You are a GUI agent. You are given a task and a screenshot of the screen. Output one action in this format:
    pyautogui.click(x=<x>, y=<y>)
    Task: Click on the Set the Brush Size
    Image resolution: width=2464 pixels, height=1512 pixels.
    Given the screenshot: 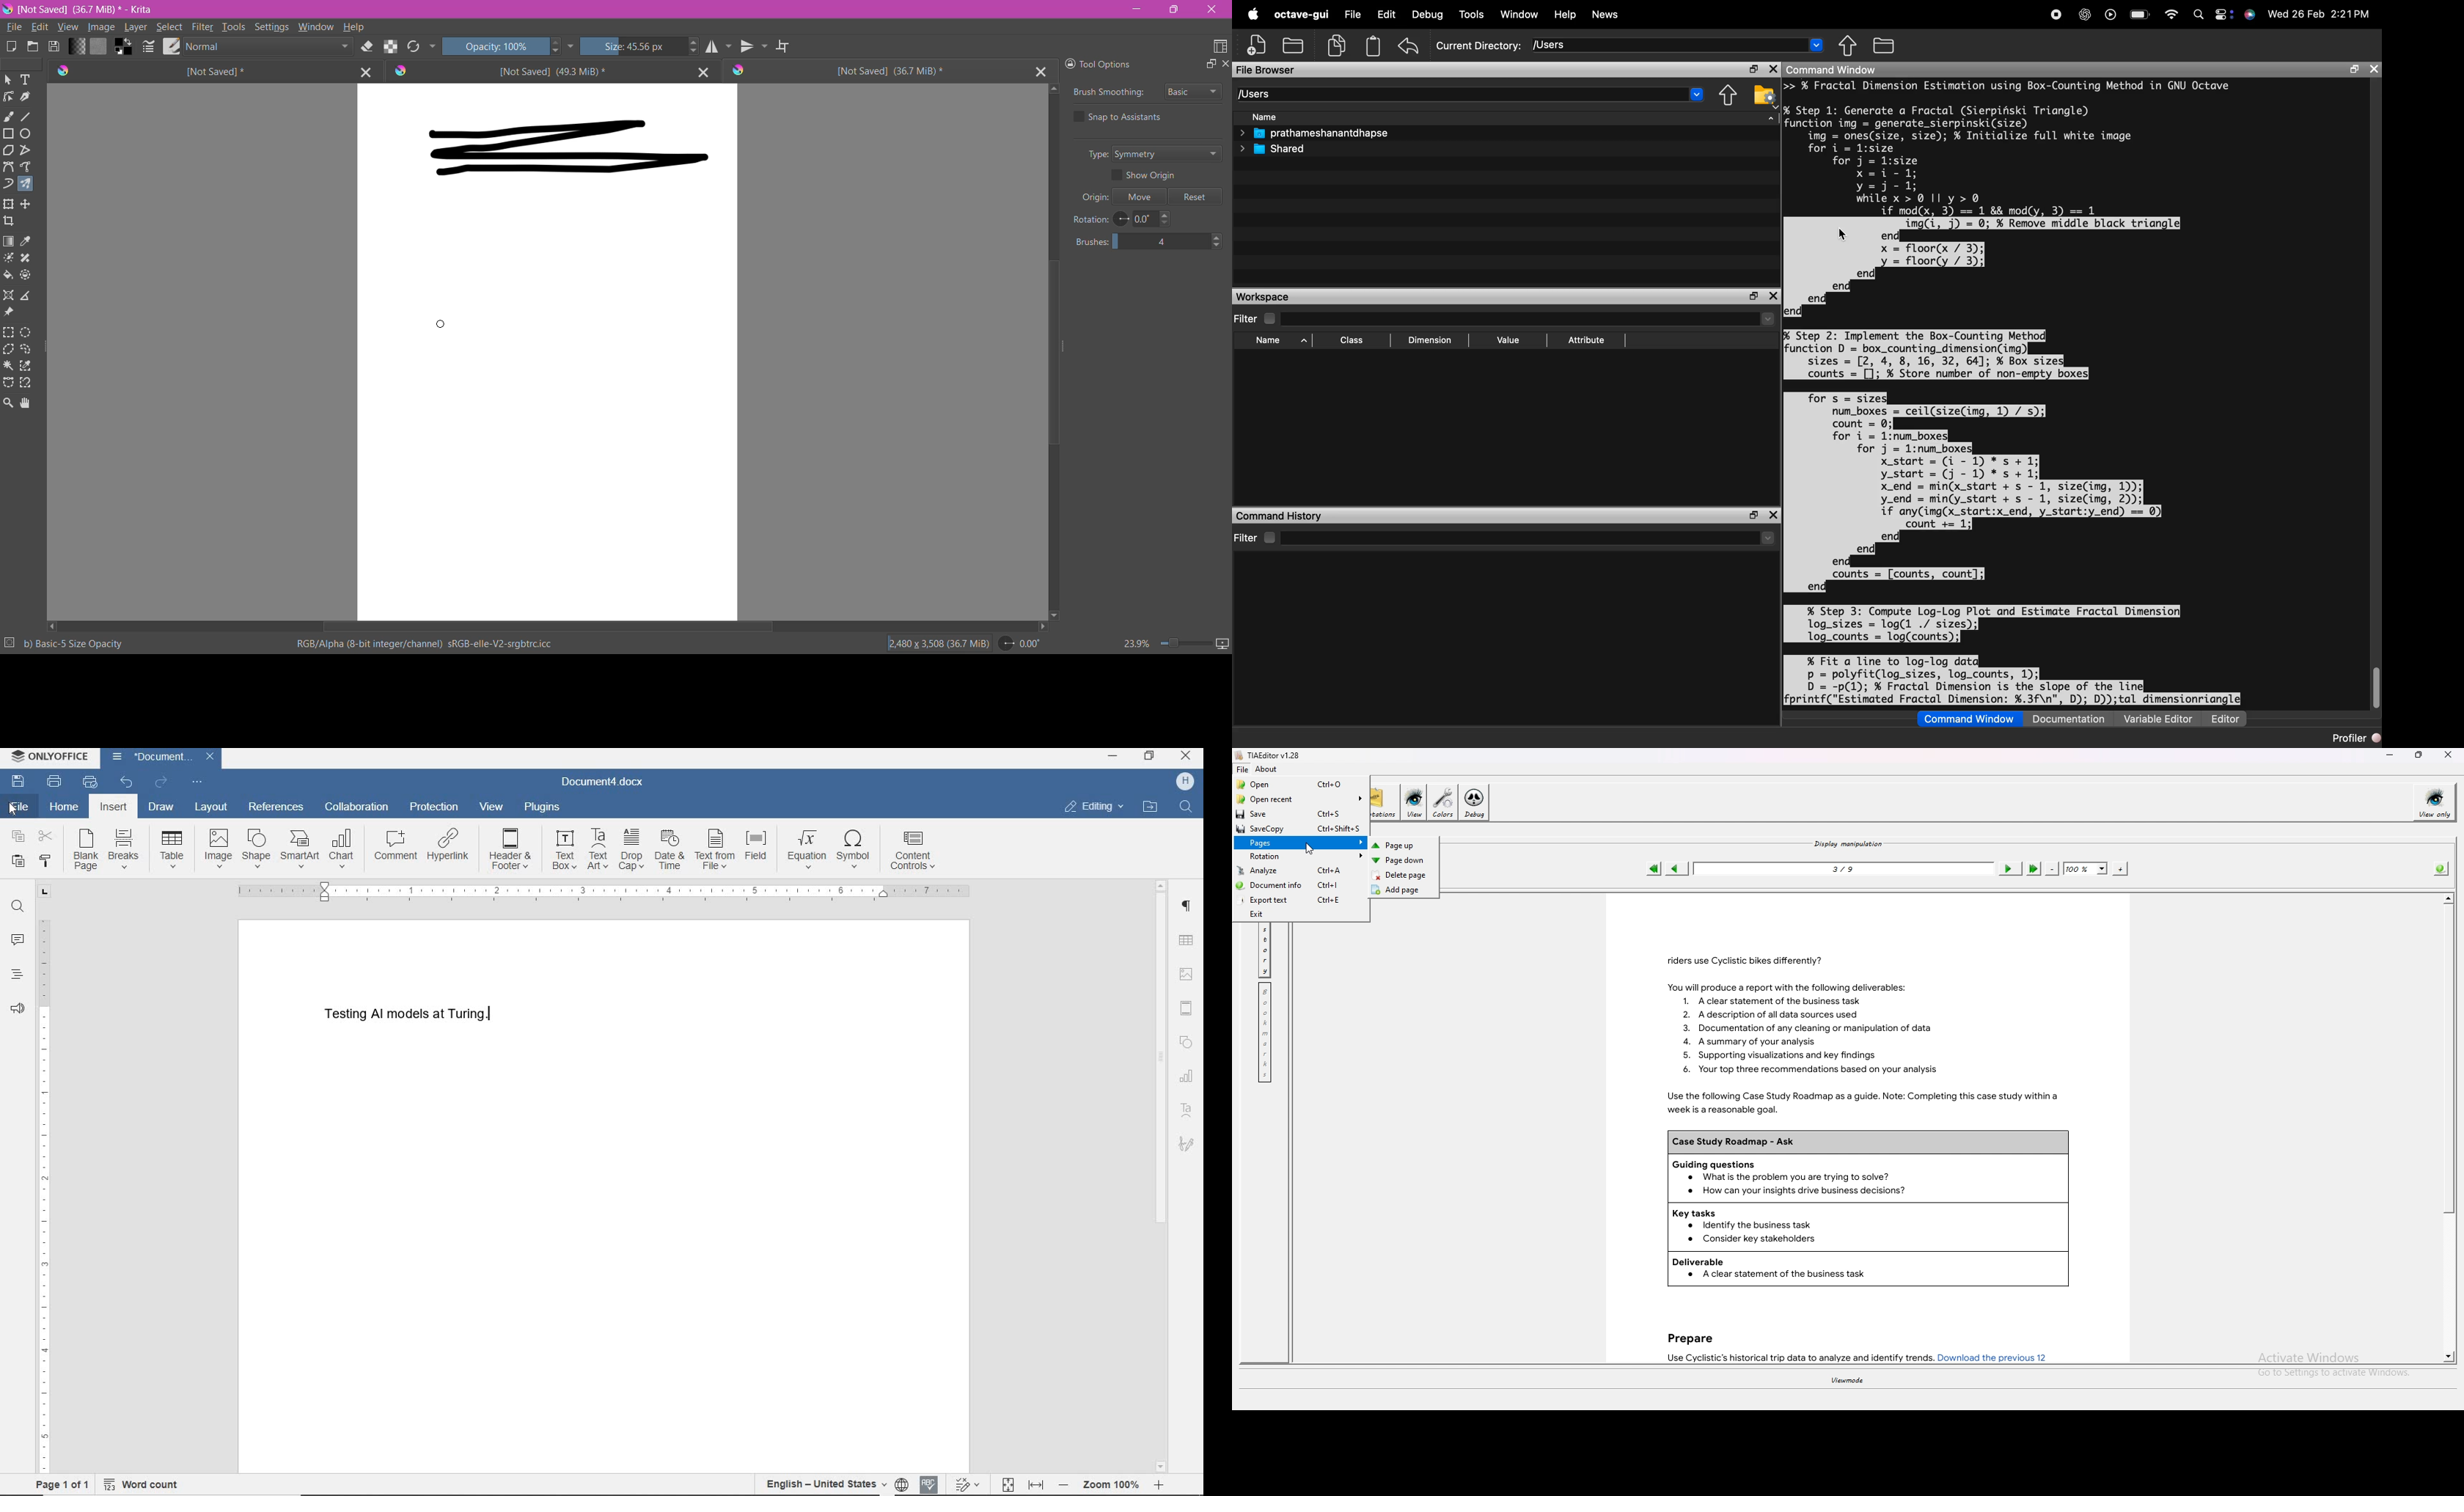 What is the action you would take?
    pyautogui.click(x=632, y=47)
    